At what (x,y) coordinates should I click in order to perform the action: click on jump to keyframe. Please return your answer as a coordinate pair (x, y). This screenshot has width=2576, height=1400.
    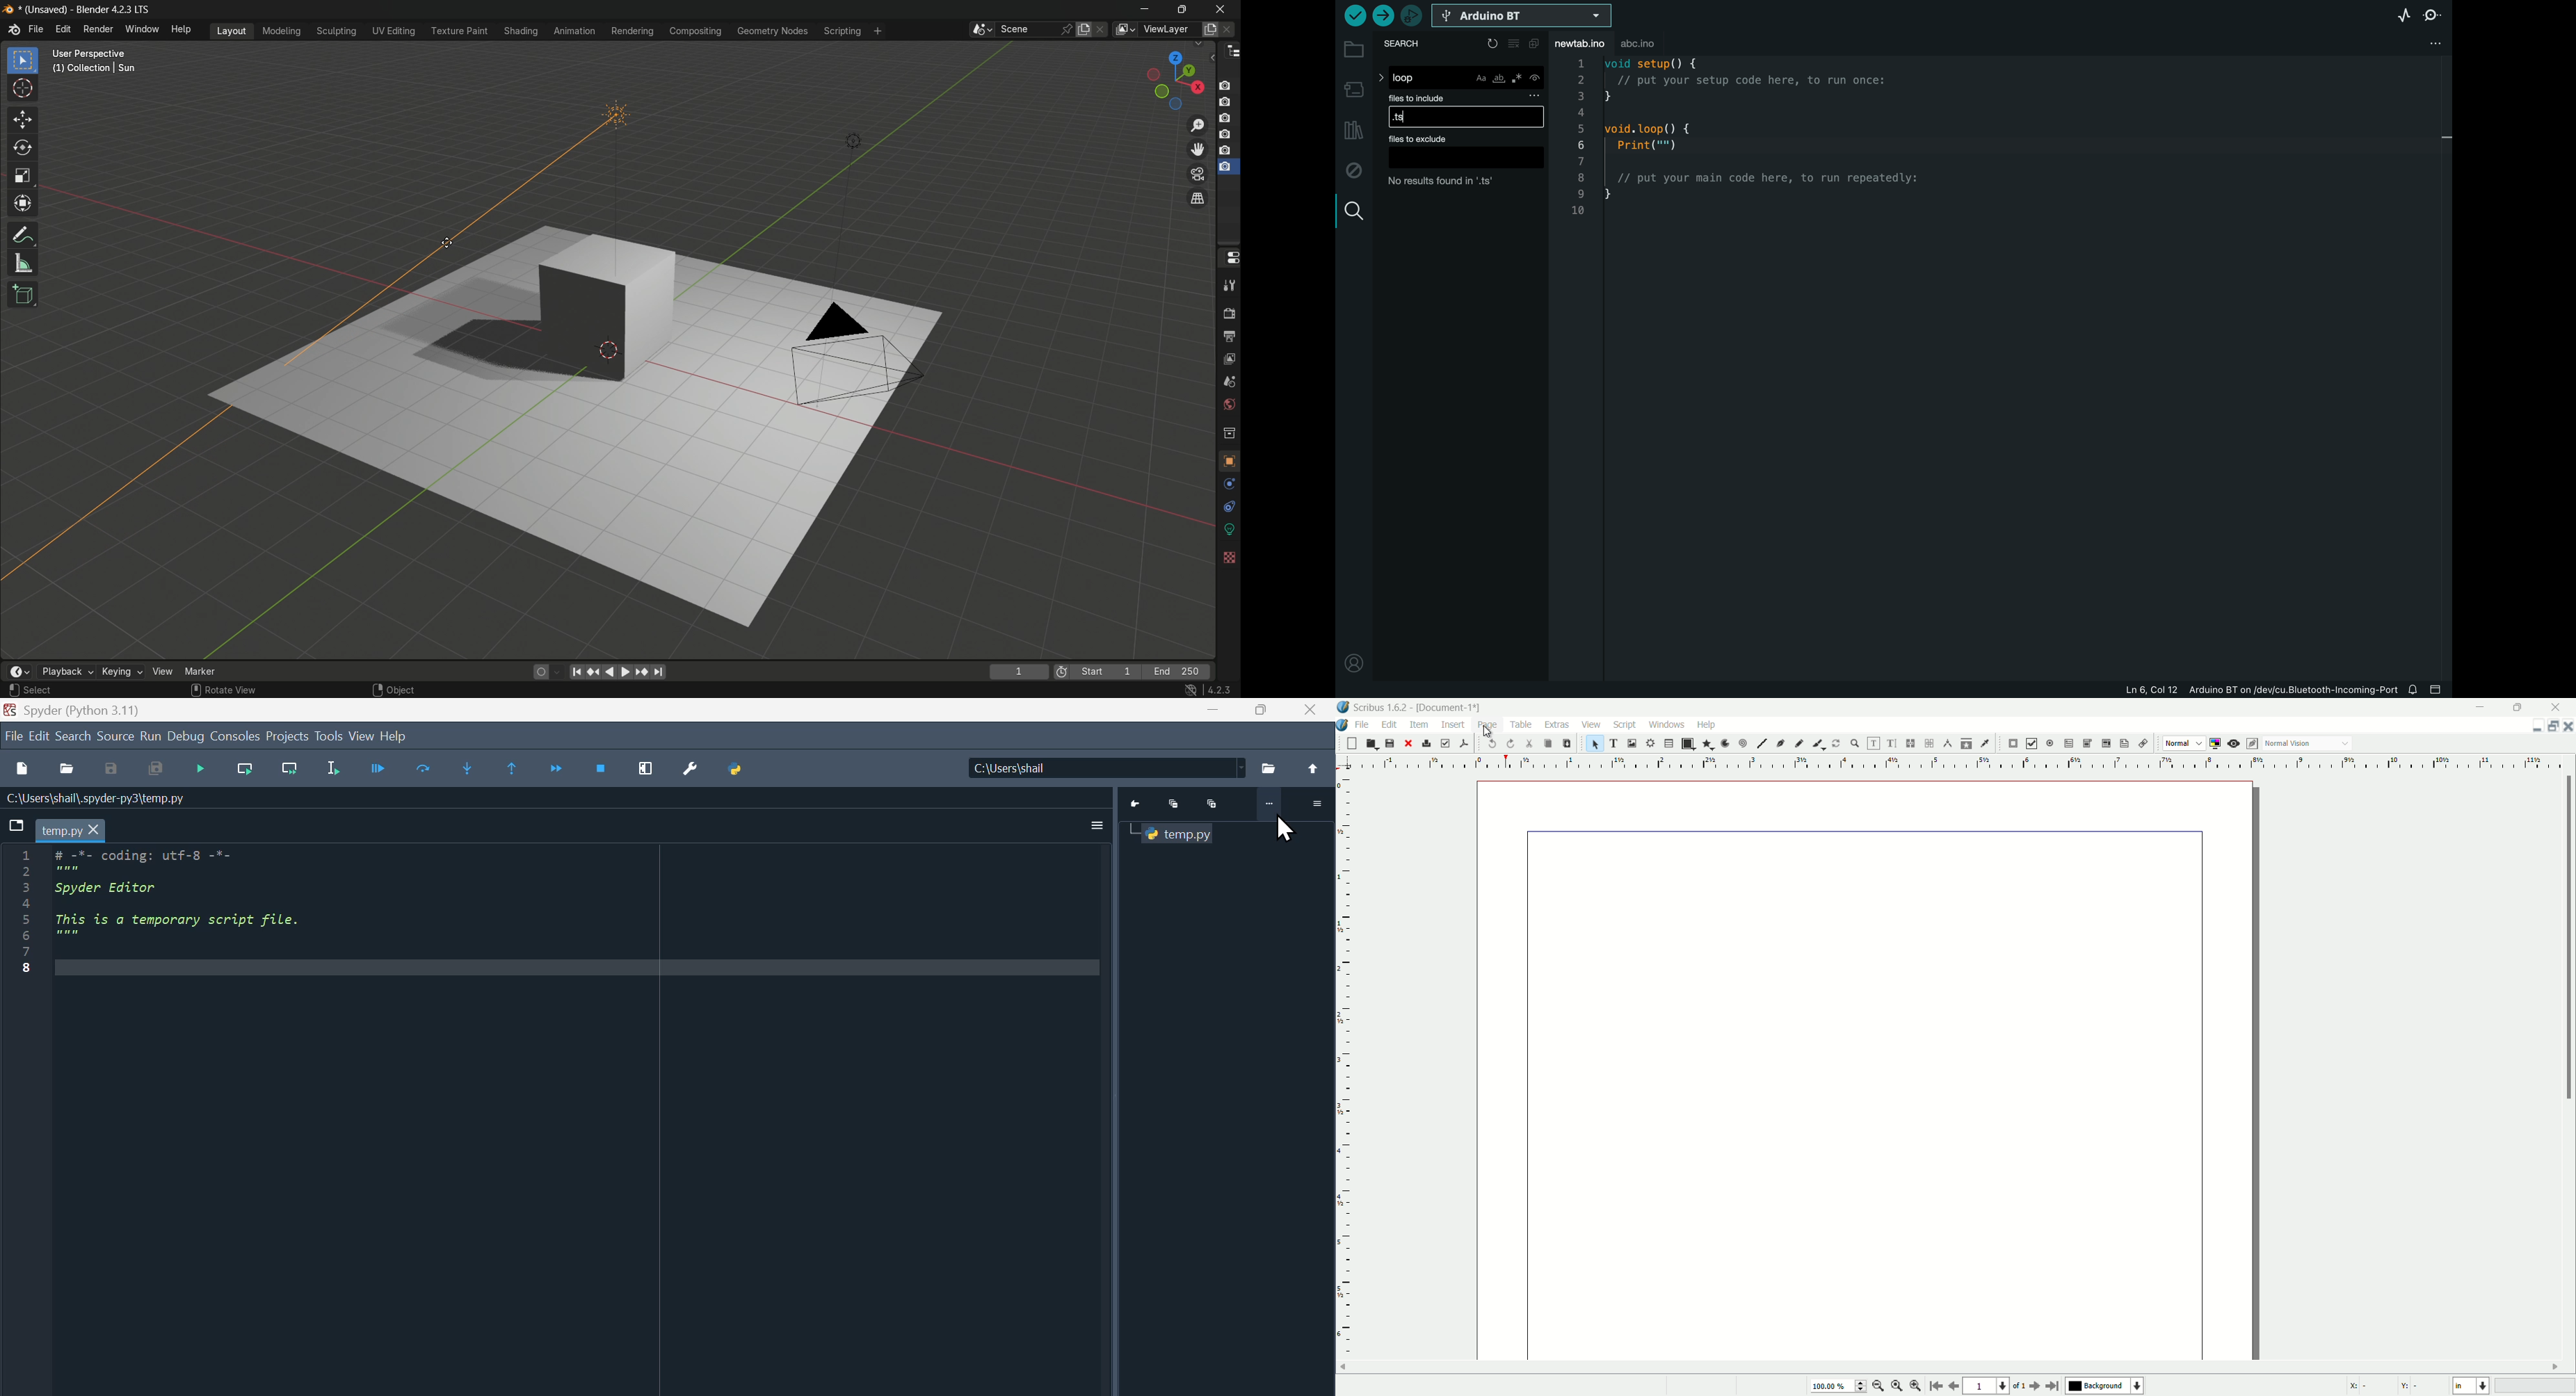
    Looking at the image, I should click on (641, 673).